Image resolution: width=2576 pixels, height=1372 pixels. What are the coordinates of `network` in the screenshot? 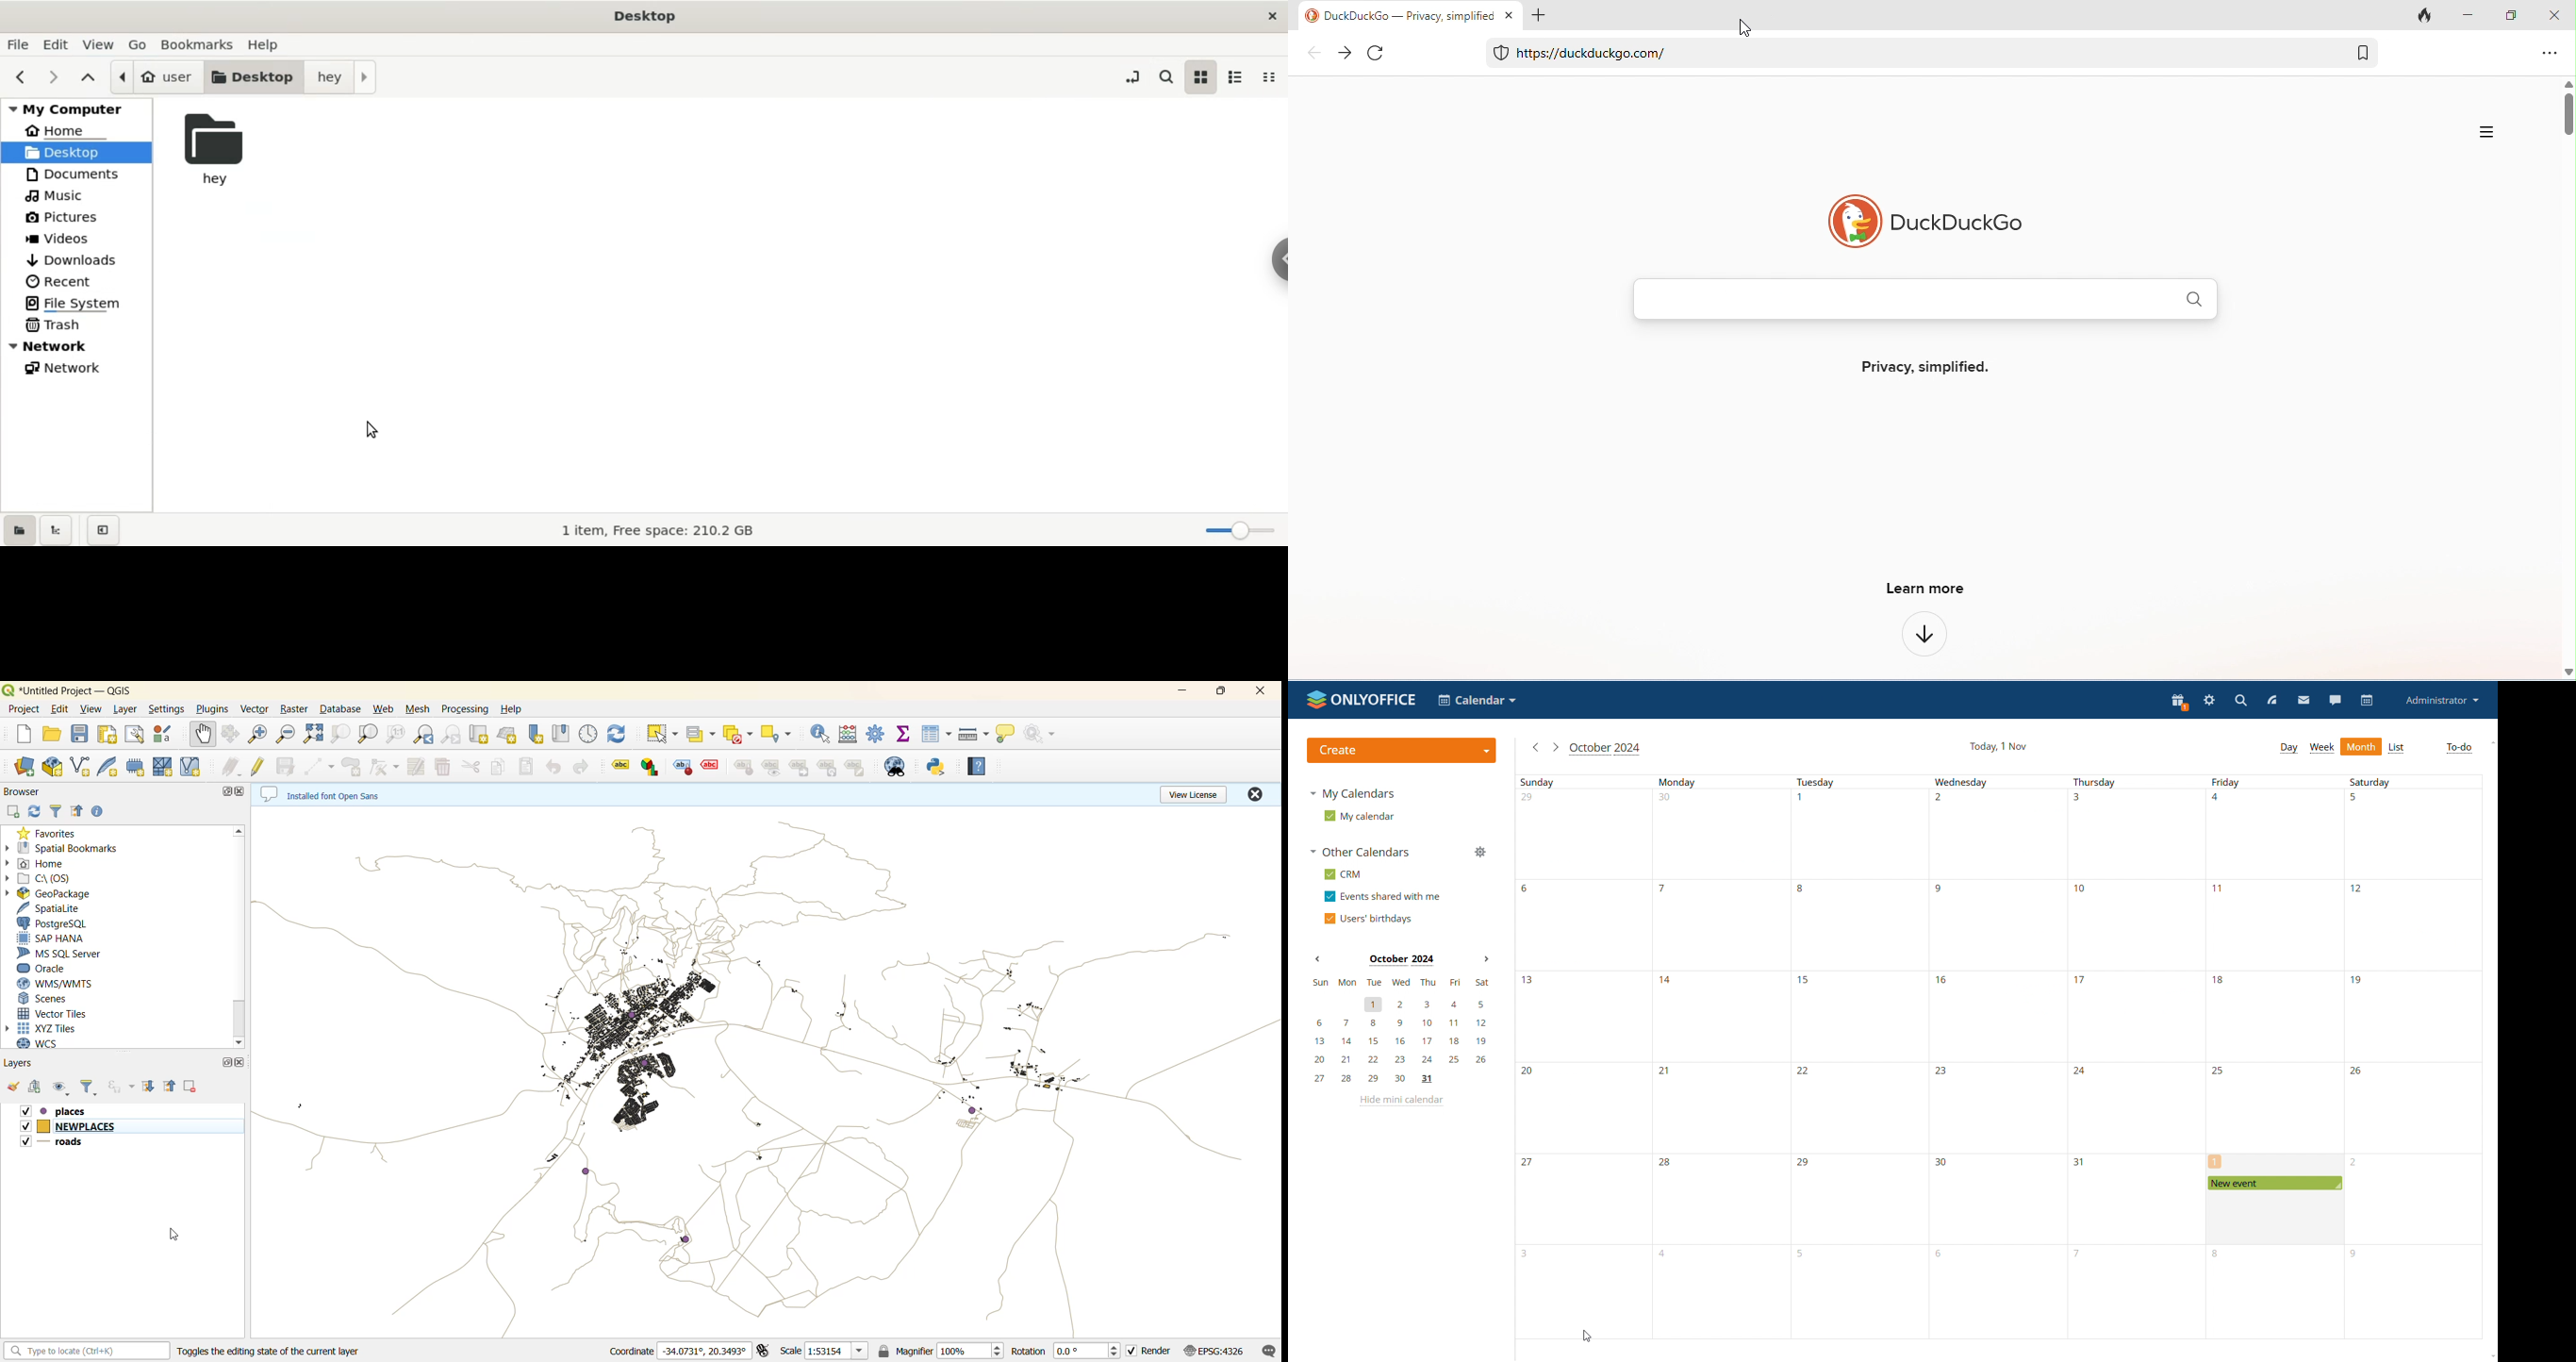 It's located at (78, 346).